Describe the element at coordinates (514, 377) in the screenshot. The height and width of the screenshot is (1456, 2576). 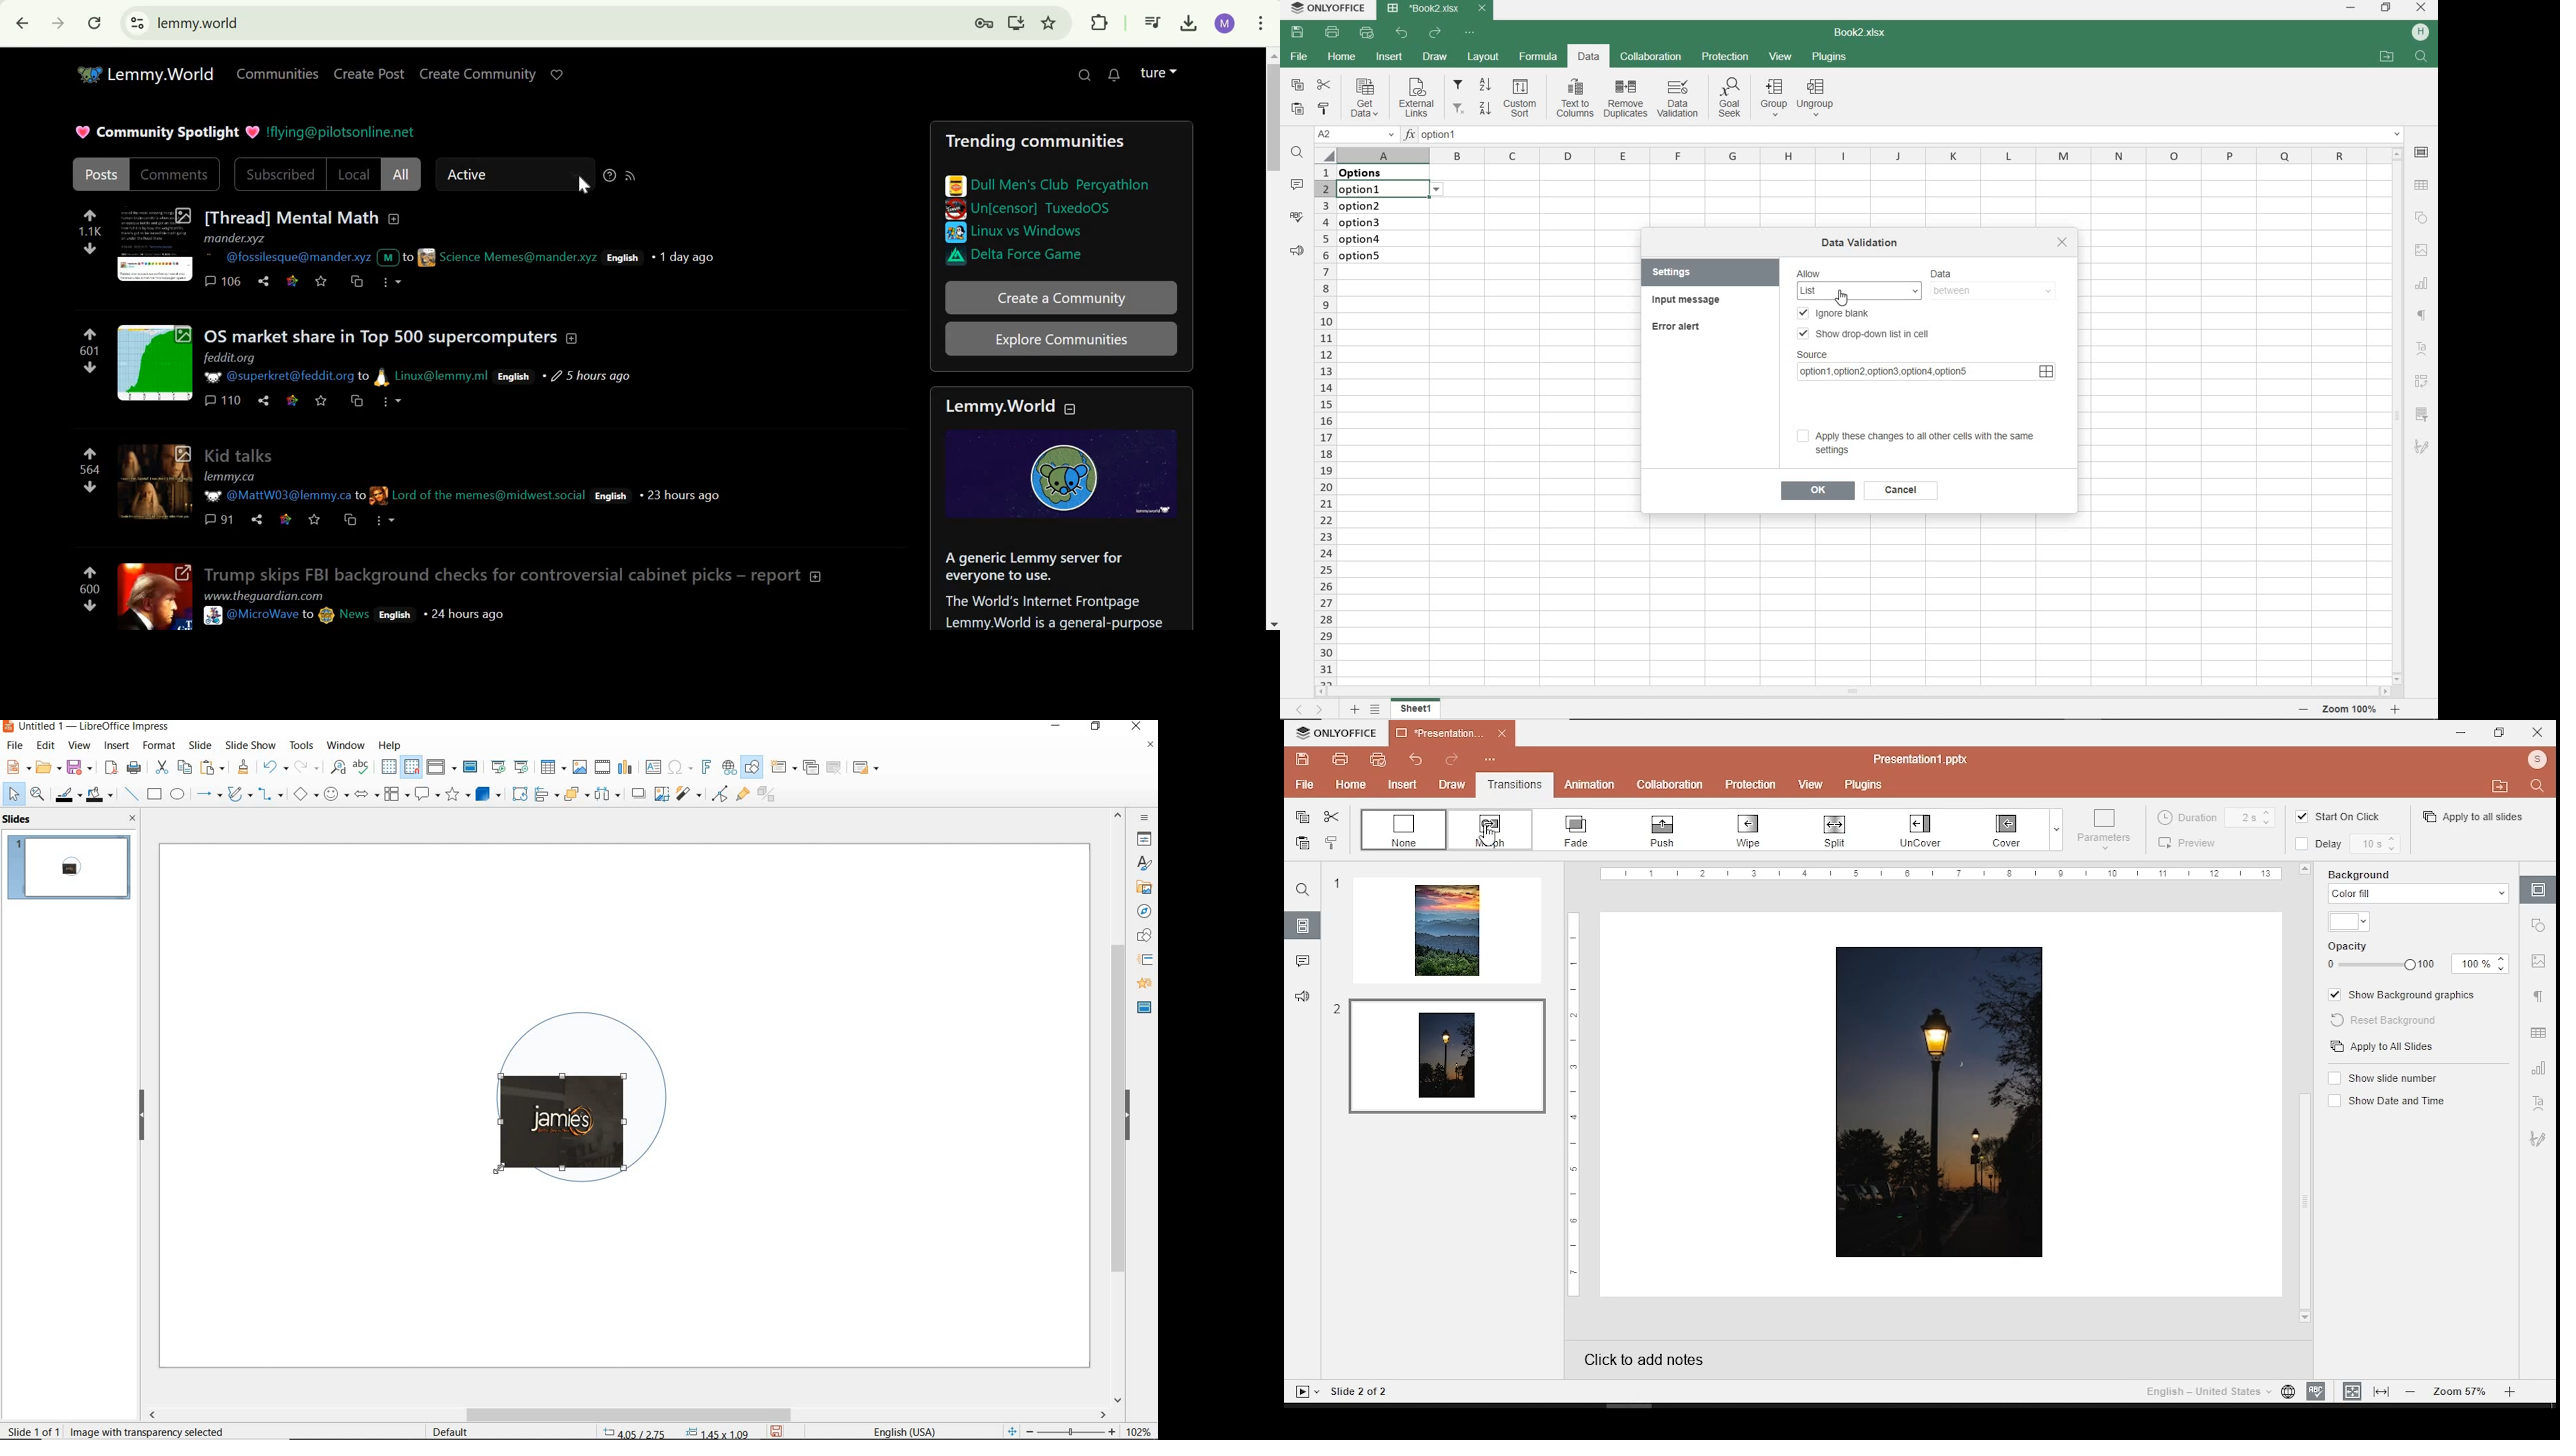
I see `English` at that location.